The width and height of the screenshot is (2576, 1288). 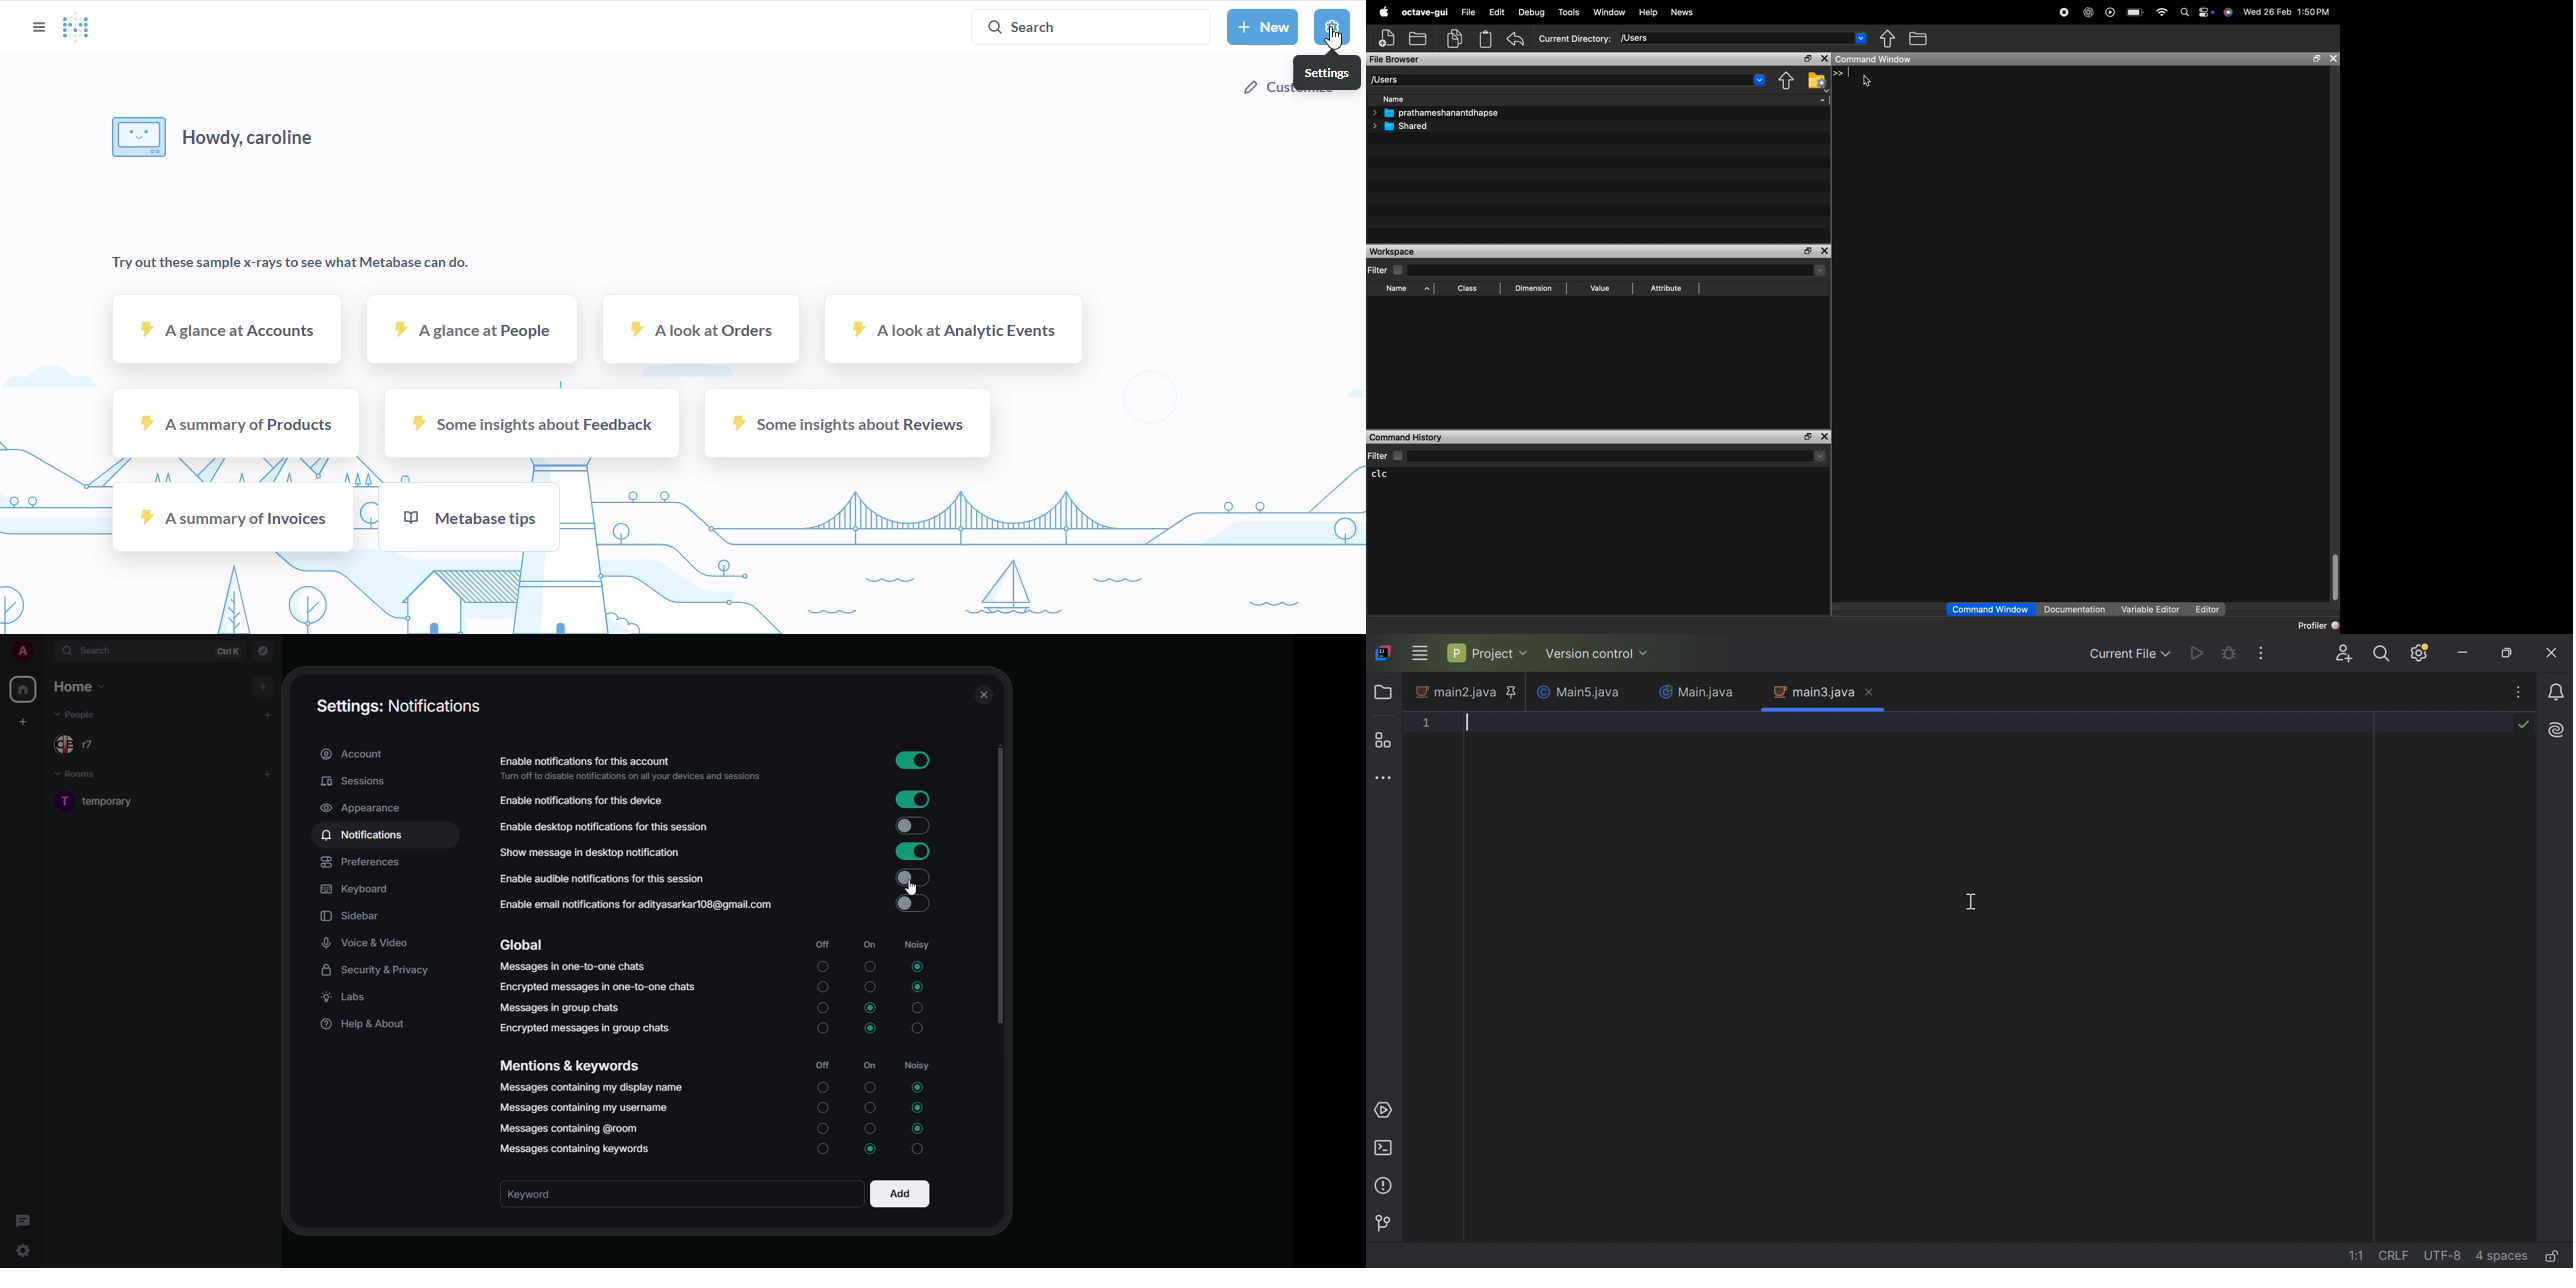 I want to click on File, so click(x=1468, y=12).